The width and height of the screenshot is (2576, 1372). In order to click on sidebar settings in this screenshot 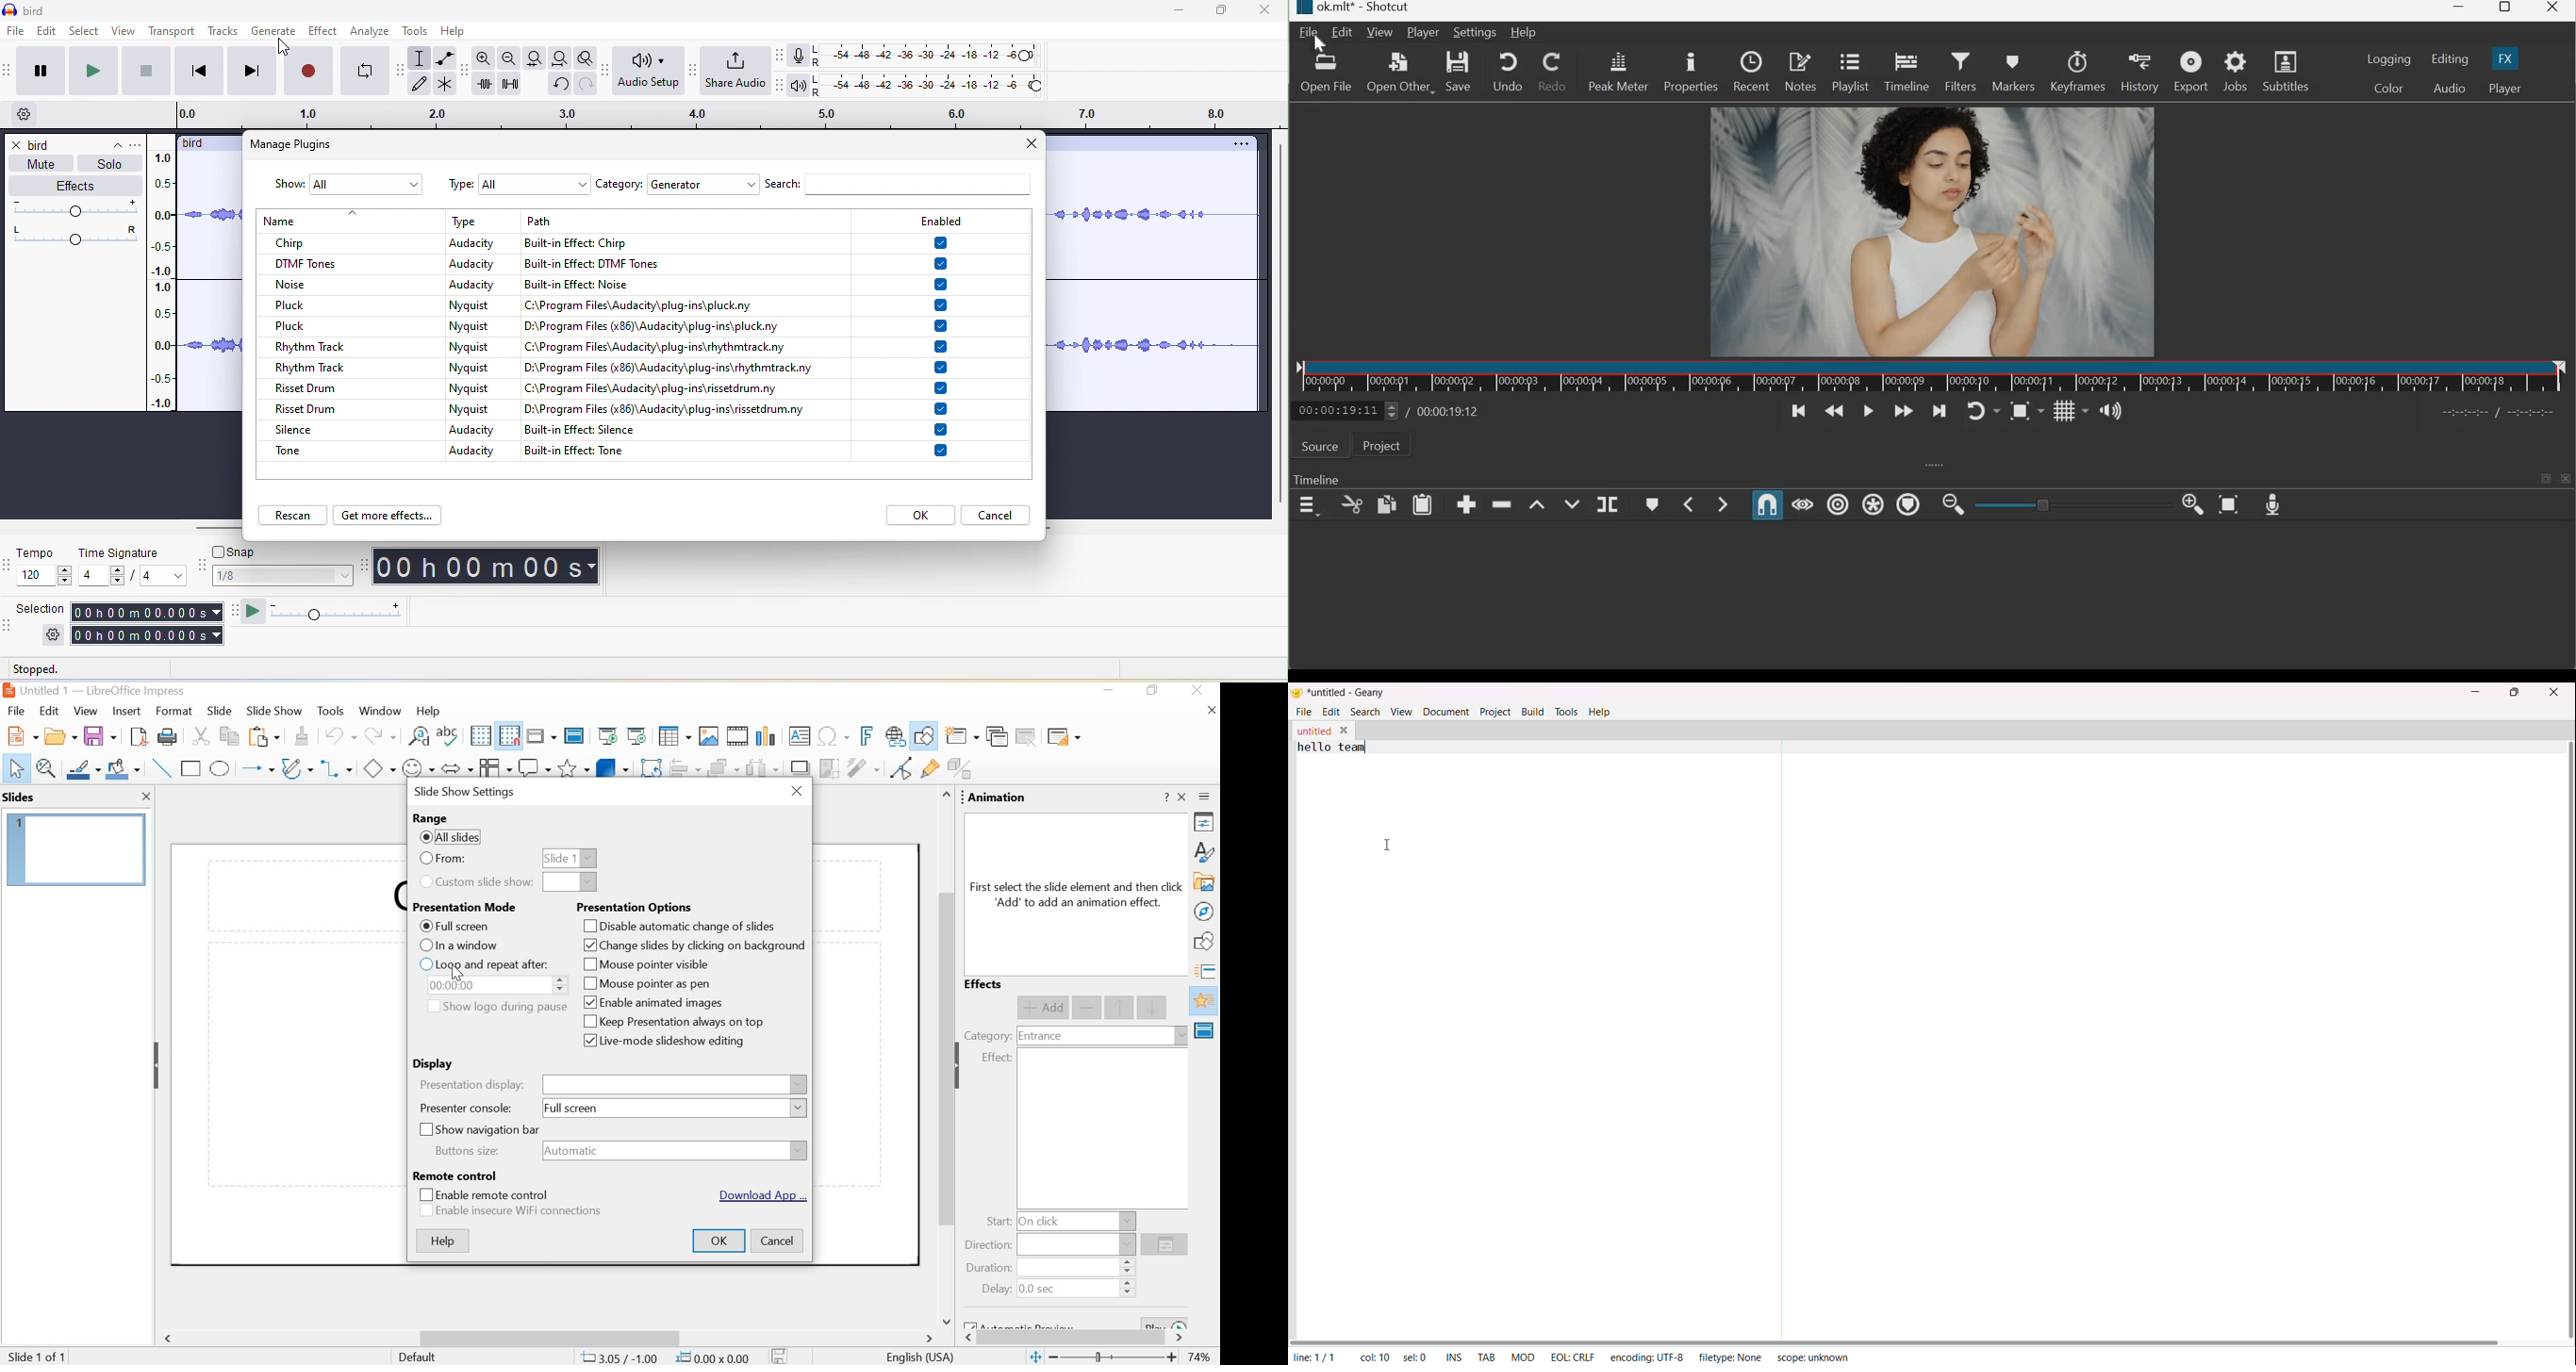, I will do `click(1206, 799)`.